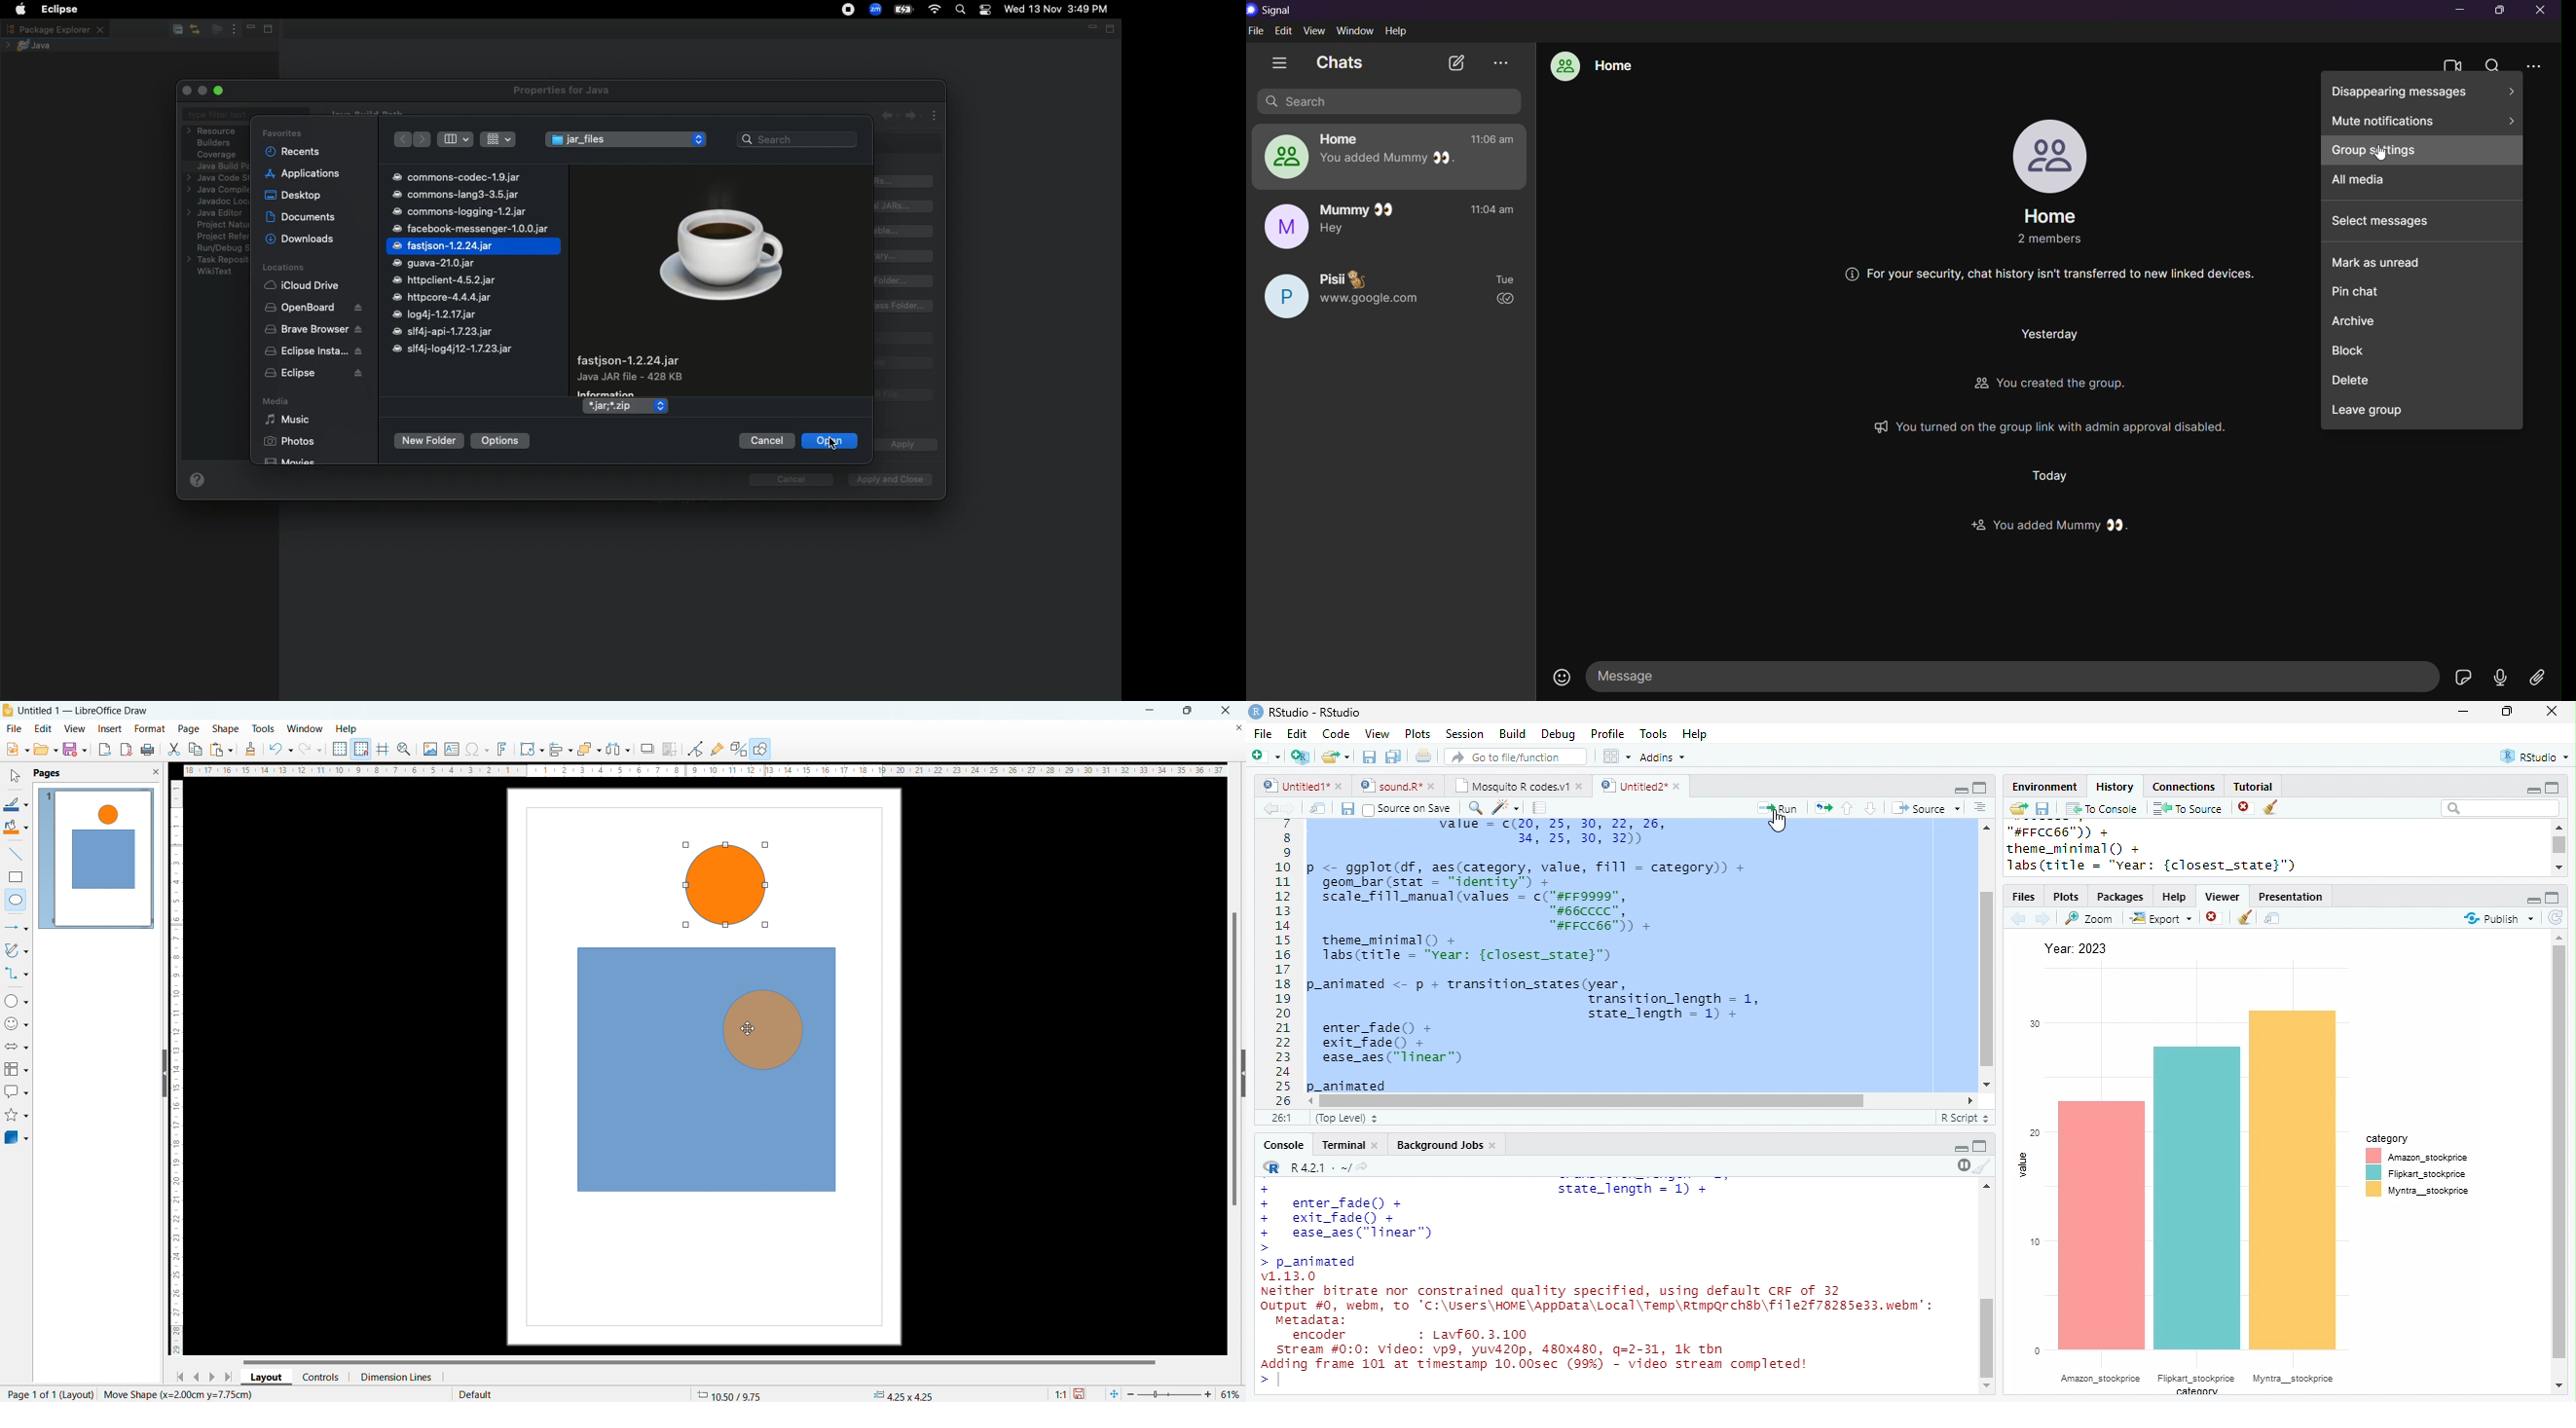  Describe the element at coordinates (1980, 1146) in the screenshot. I see `Maximize` at that location.